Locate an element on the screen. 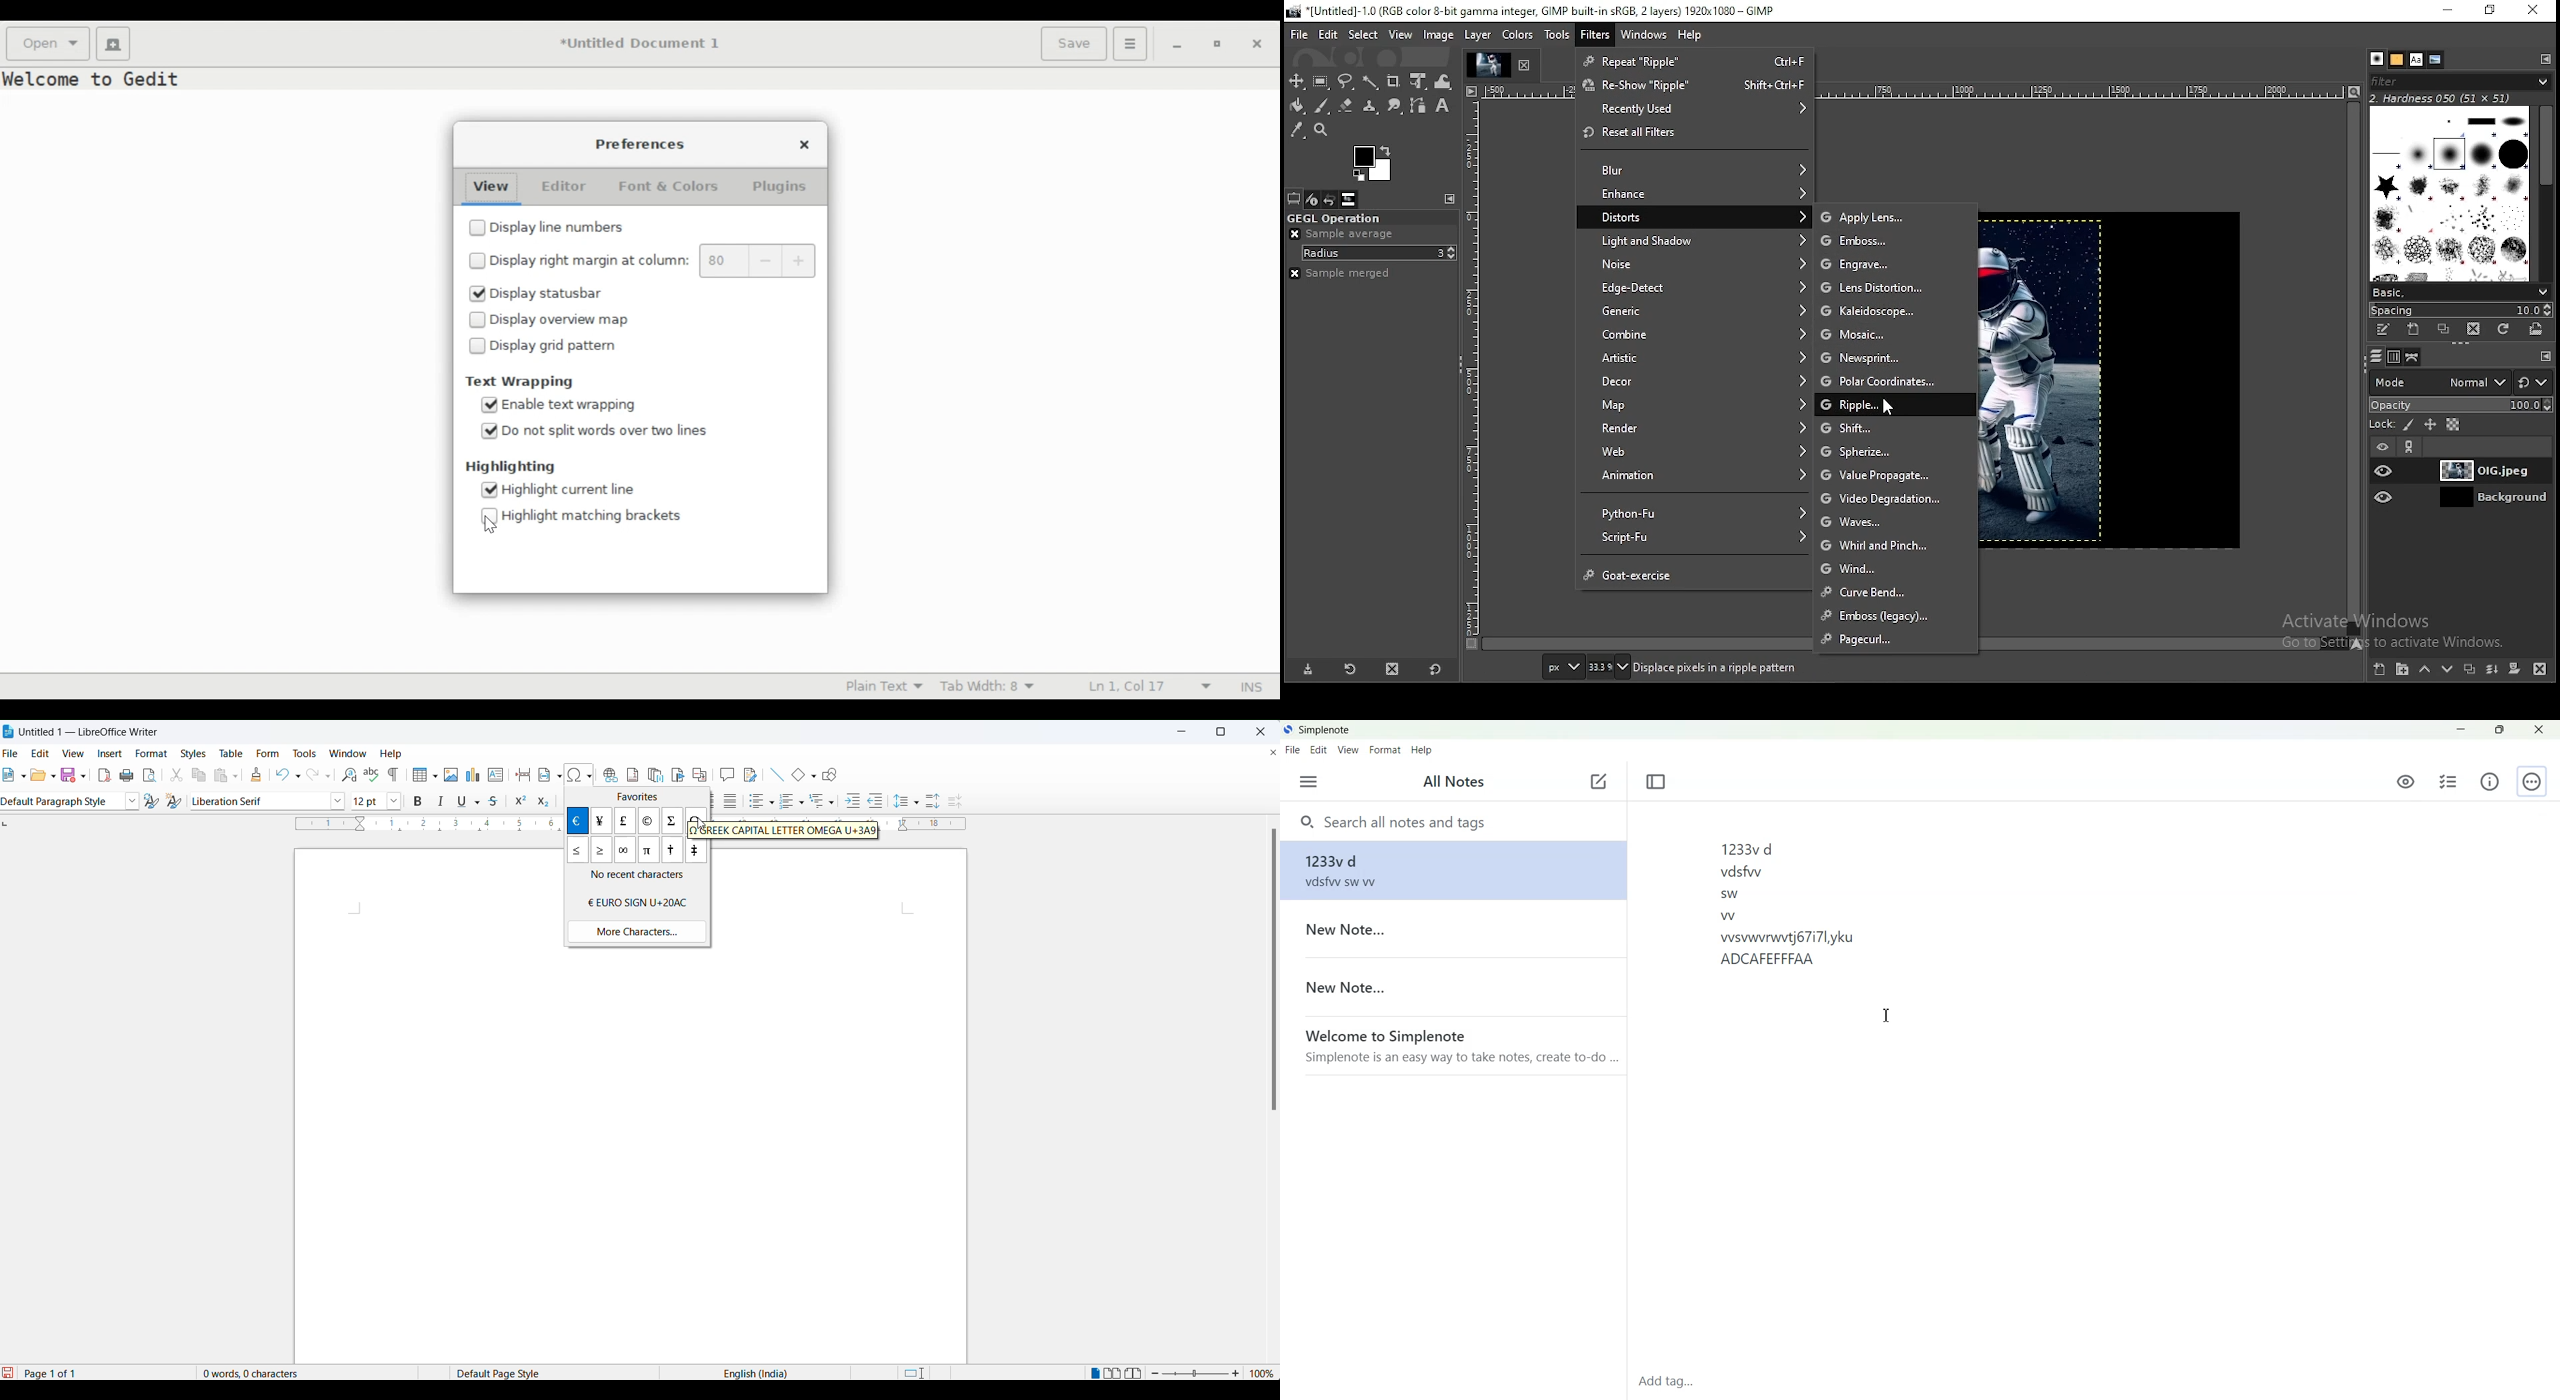  favorites heading is located at coordinates (635, 797).